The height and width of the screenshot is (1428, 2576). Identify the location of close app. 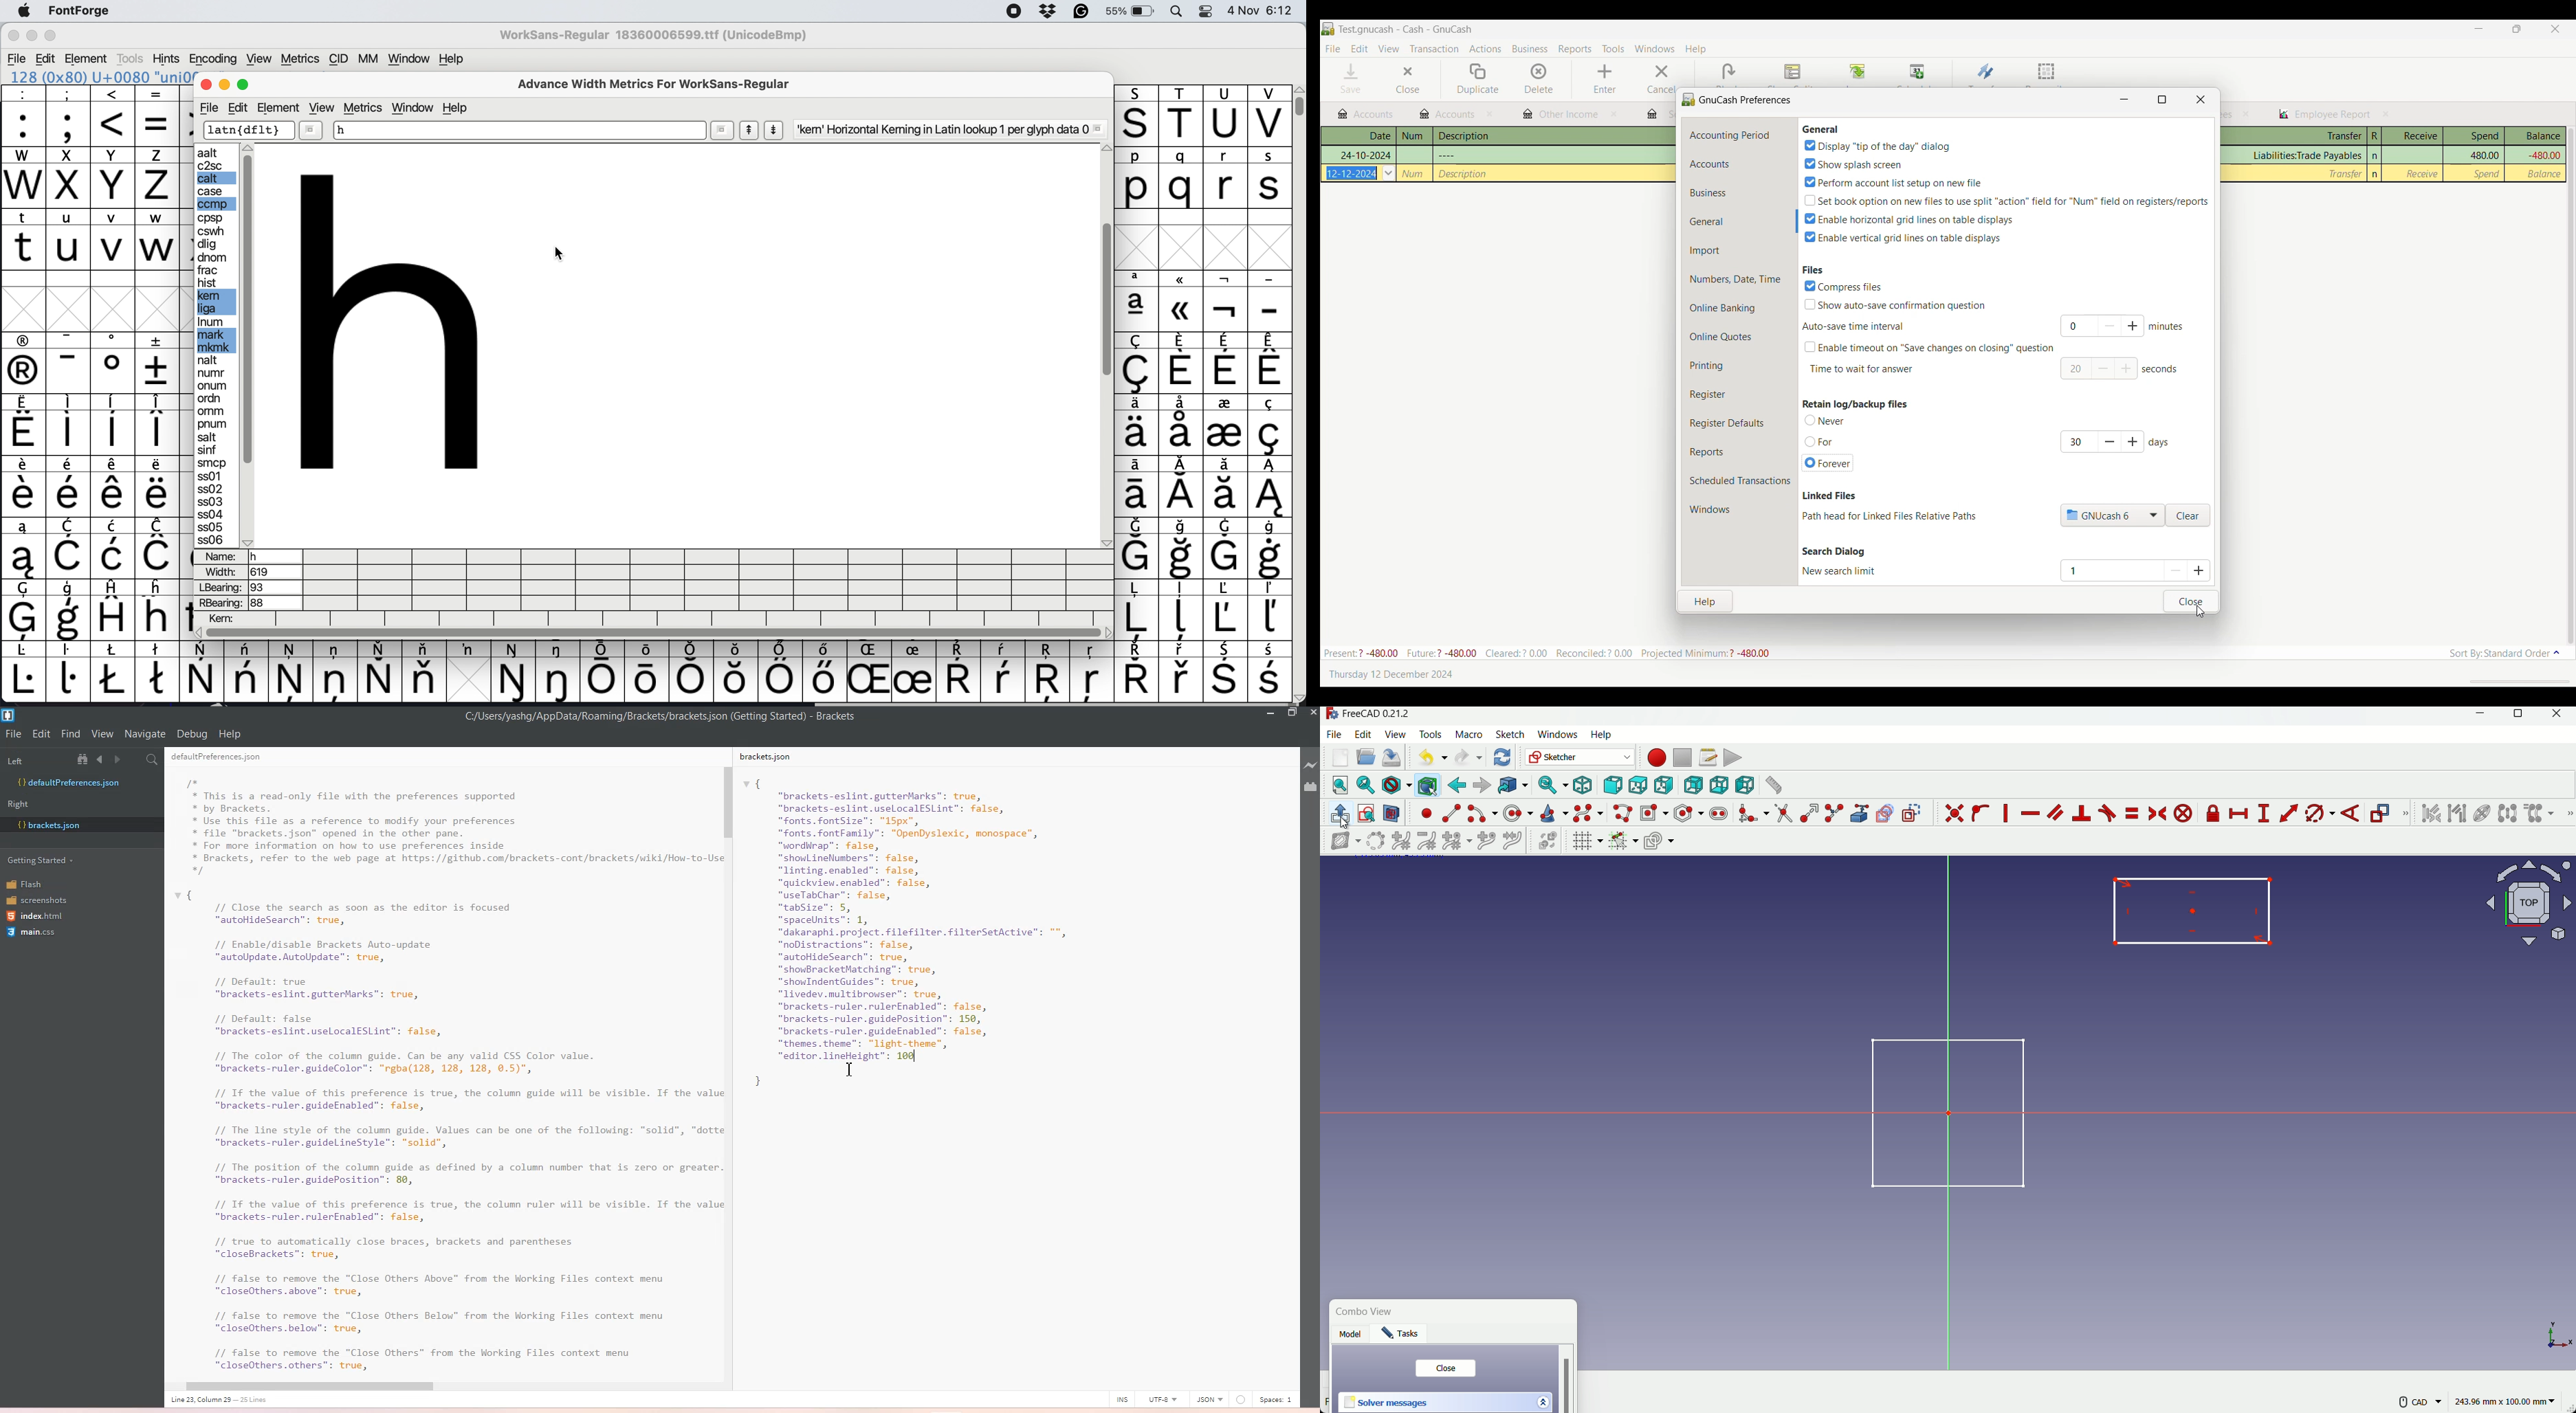
(2561, 716).